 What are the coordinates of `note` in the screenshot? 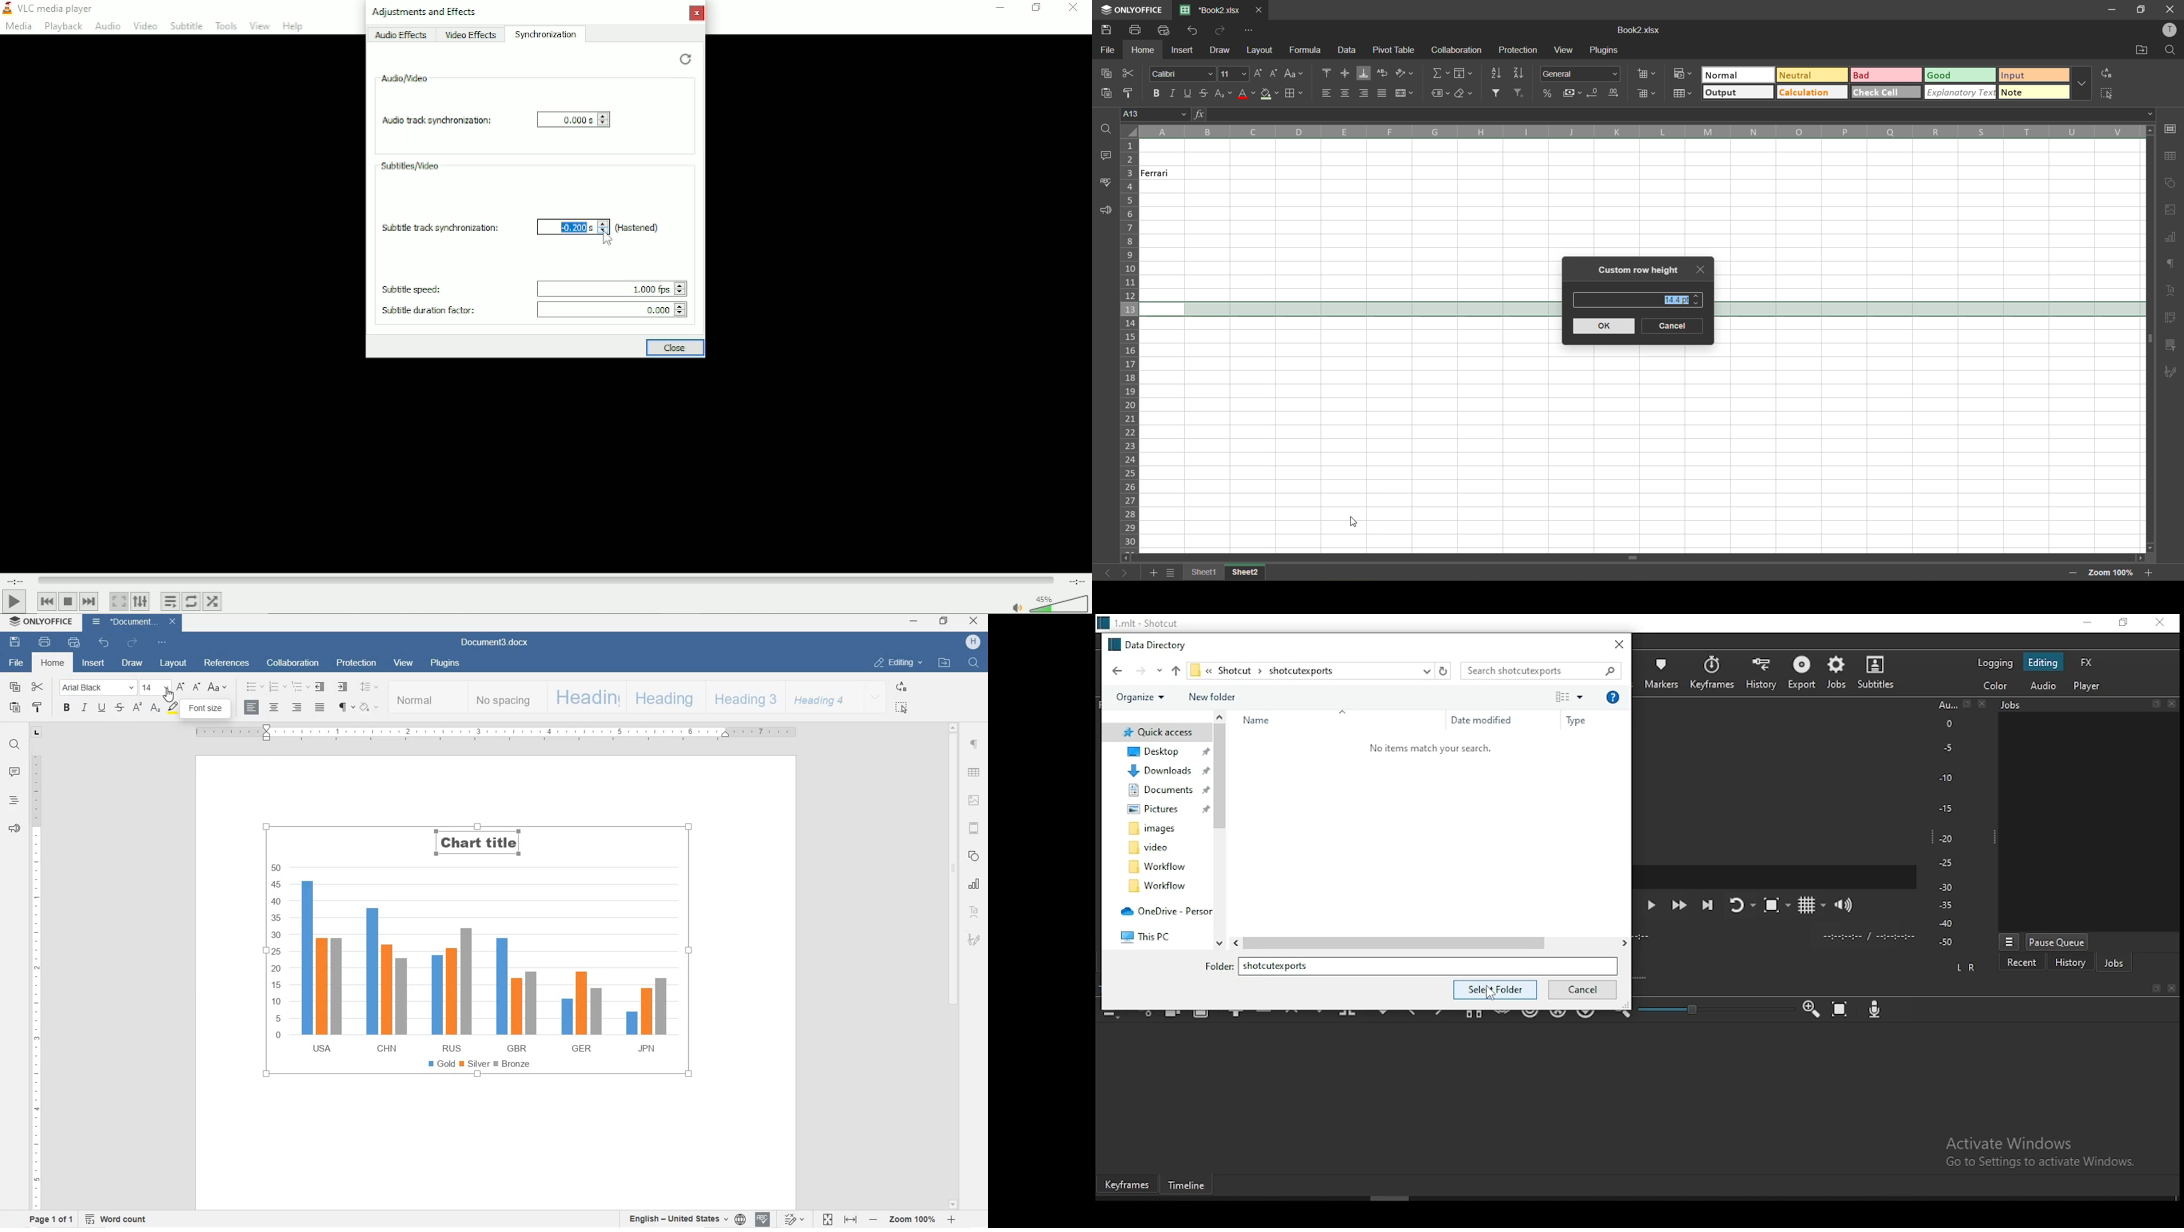 It's located at (2032, 91).